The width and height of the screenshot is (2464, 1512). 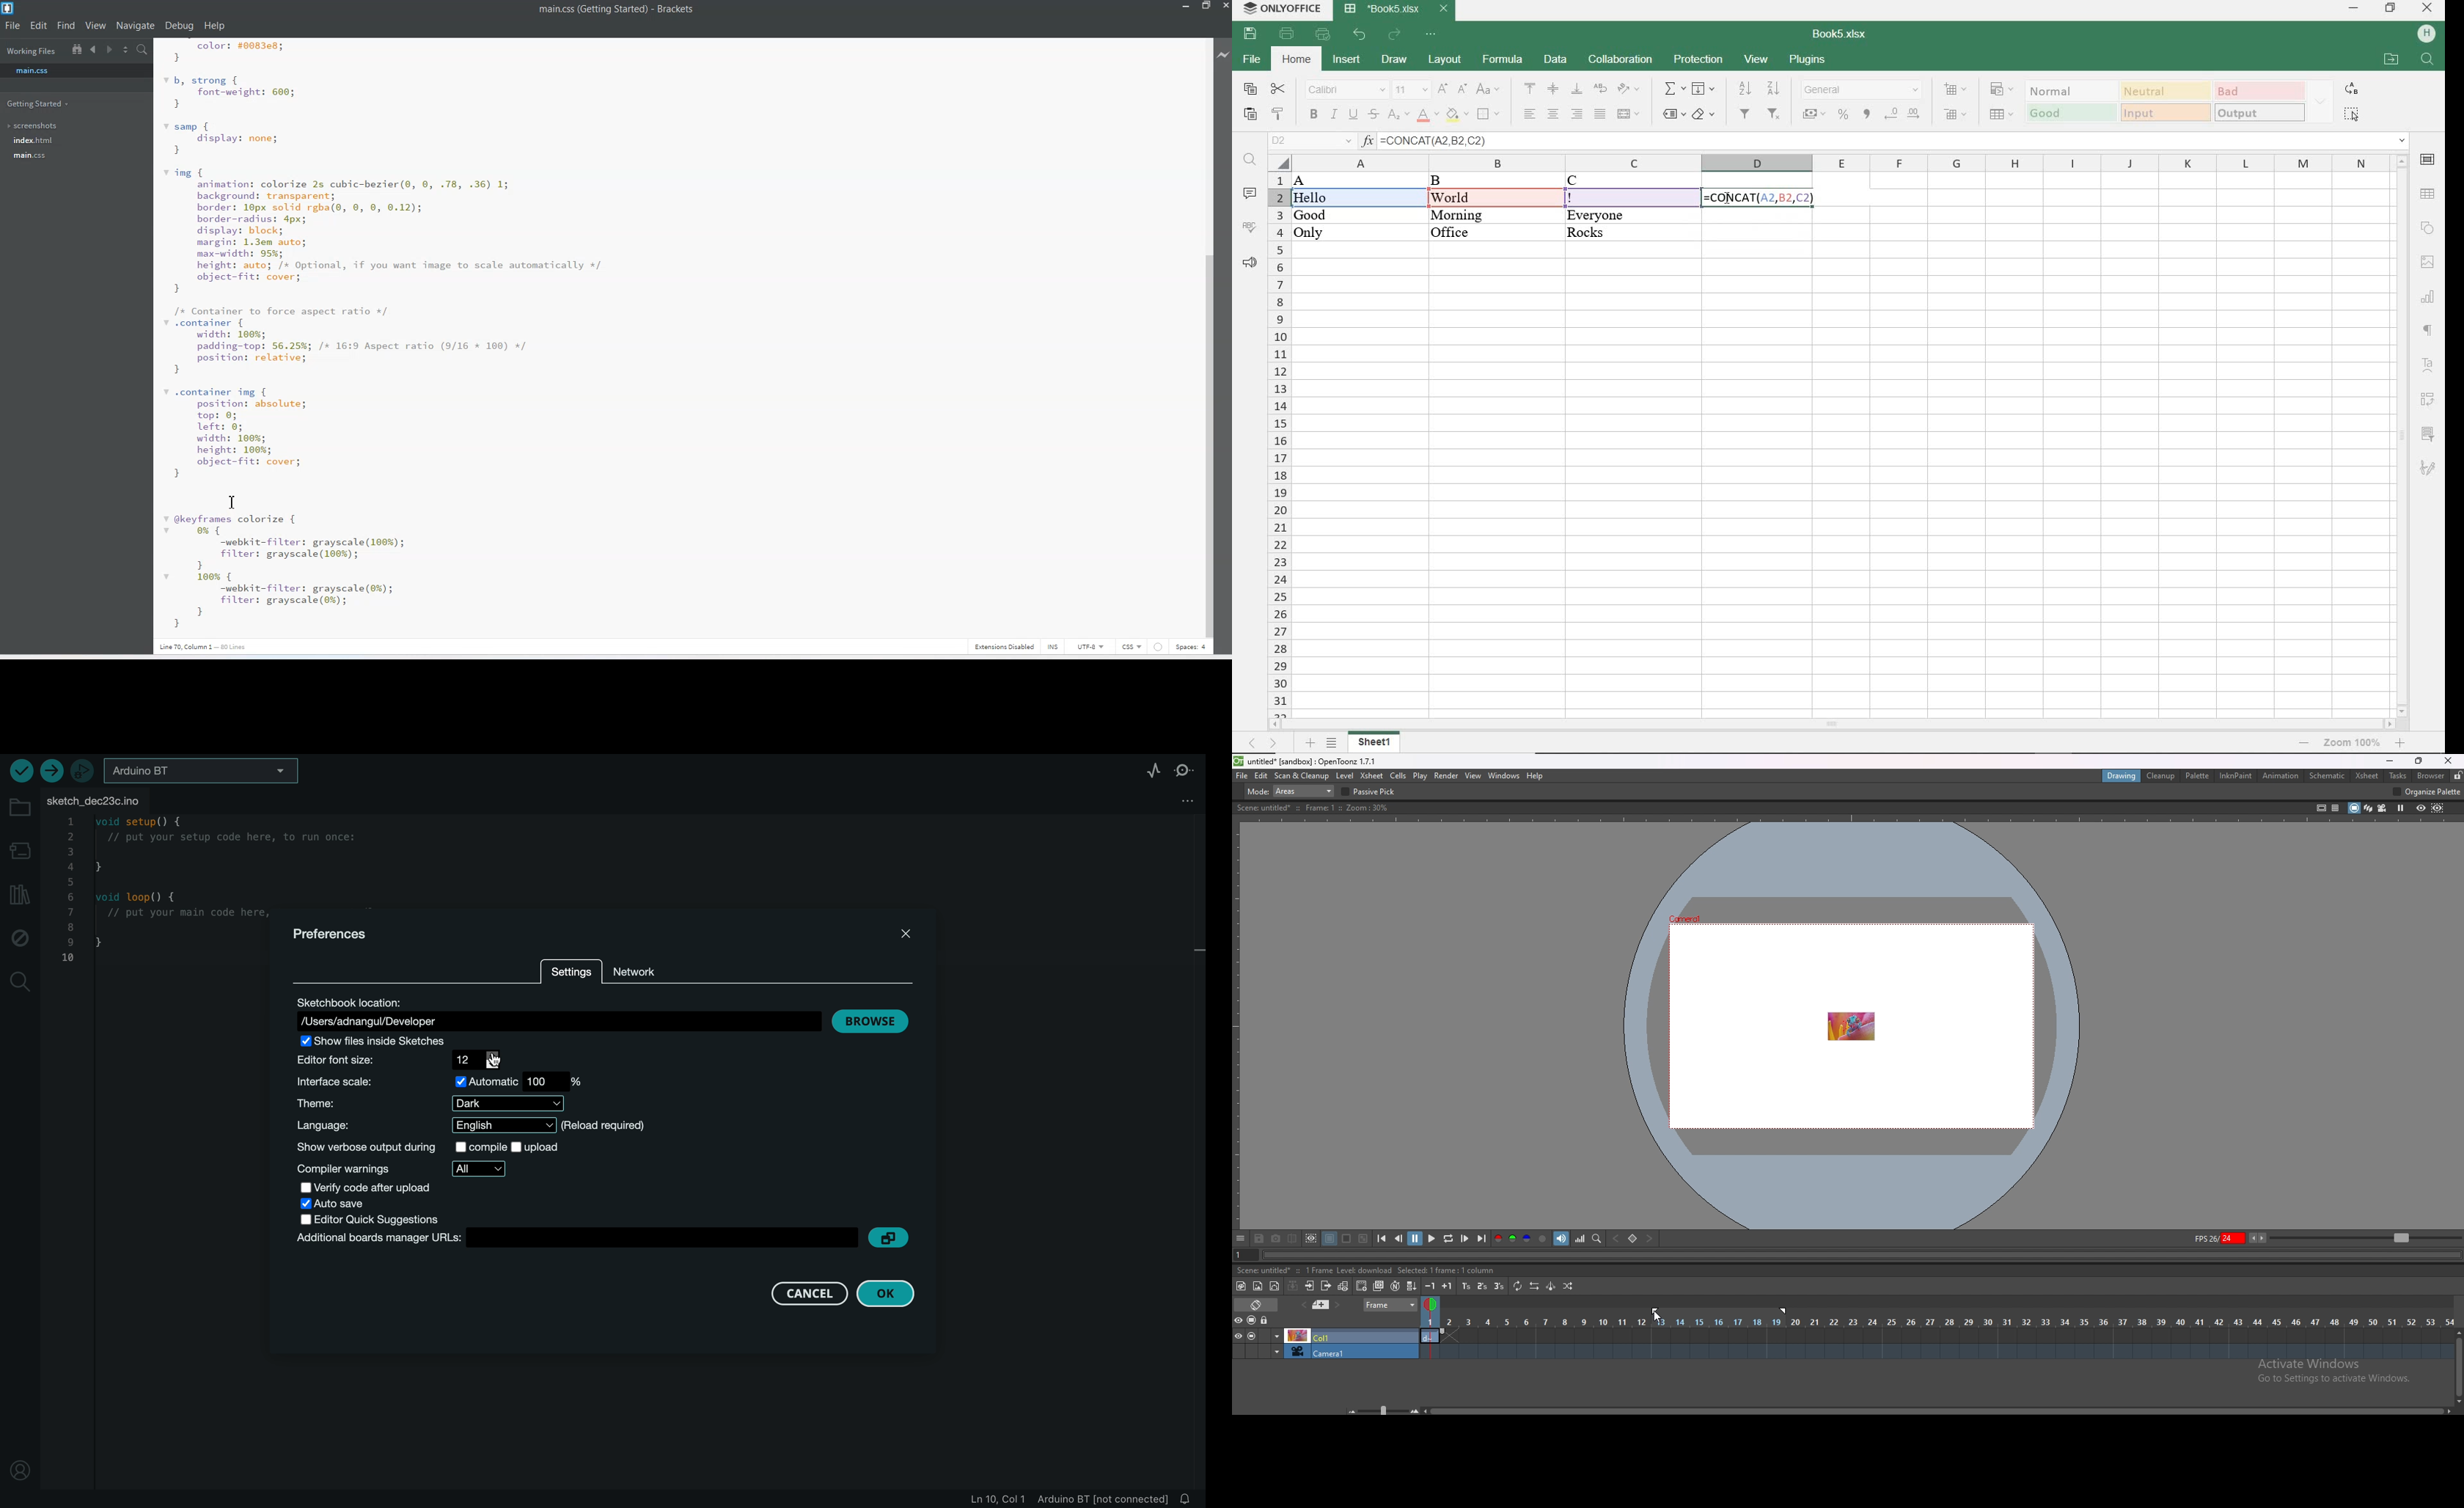 I want to click on FIND, so click(x=2426, y=59).